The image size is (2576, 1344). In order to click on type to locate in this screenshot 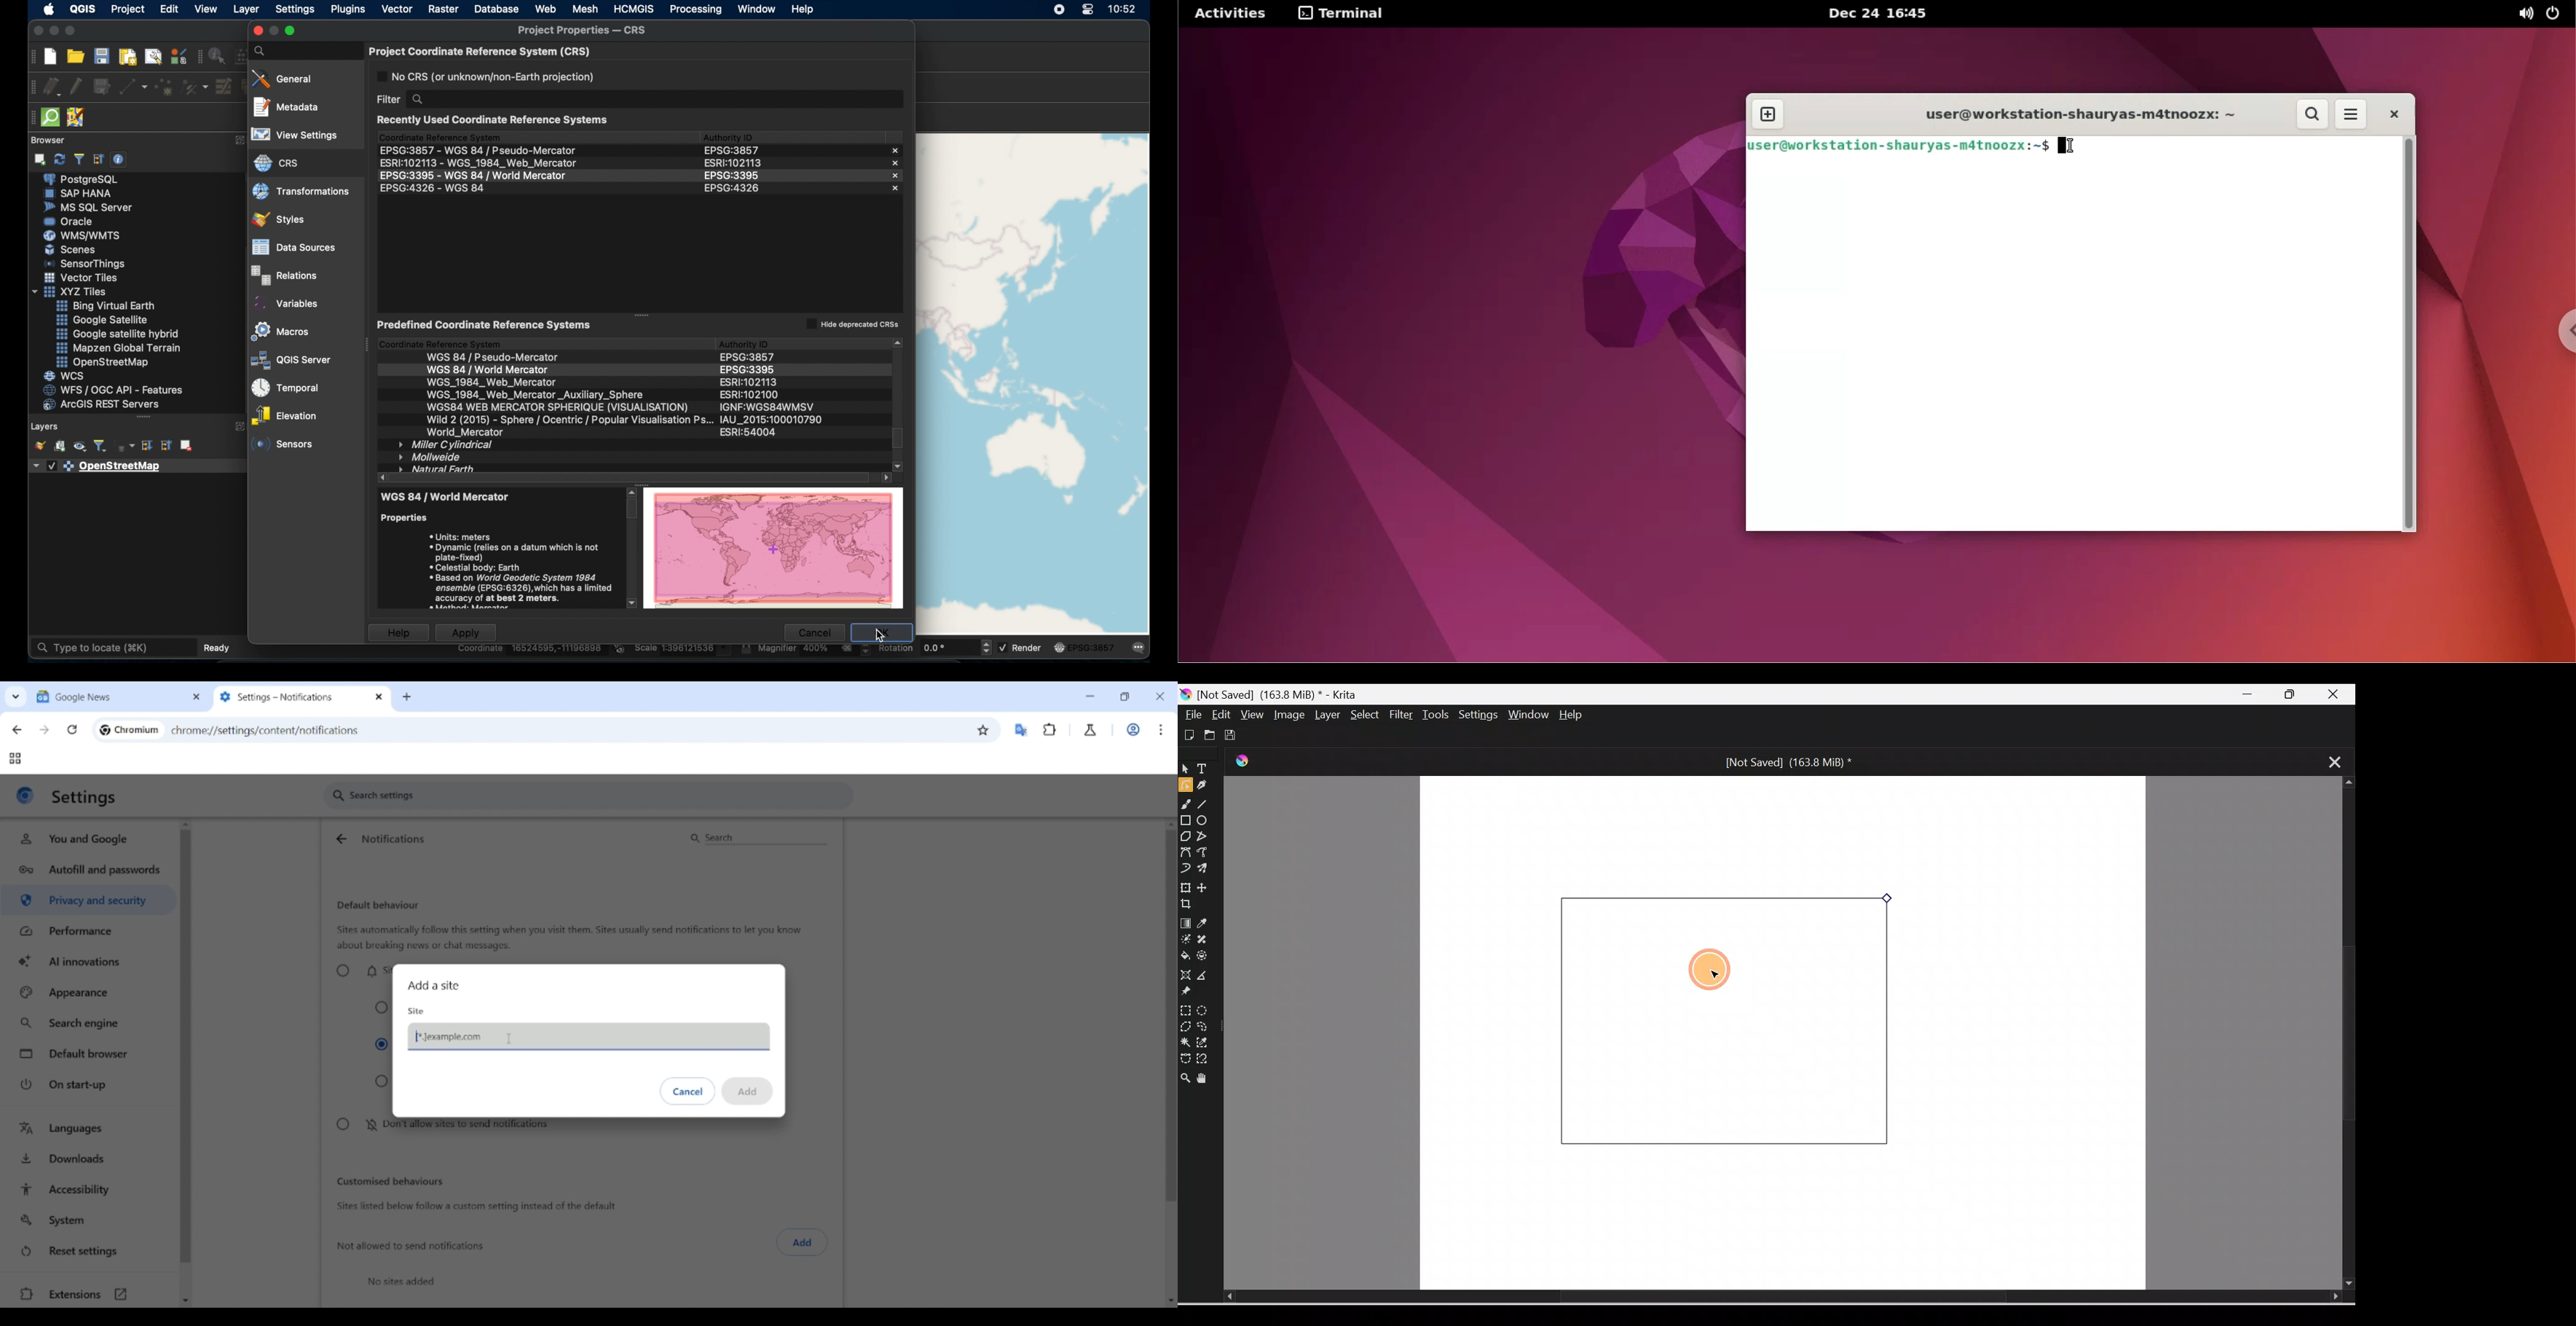, I will do `click(113, 647)`.